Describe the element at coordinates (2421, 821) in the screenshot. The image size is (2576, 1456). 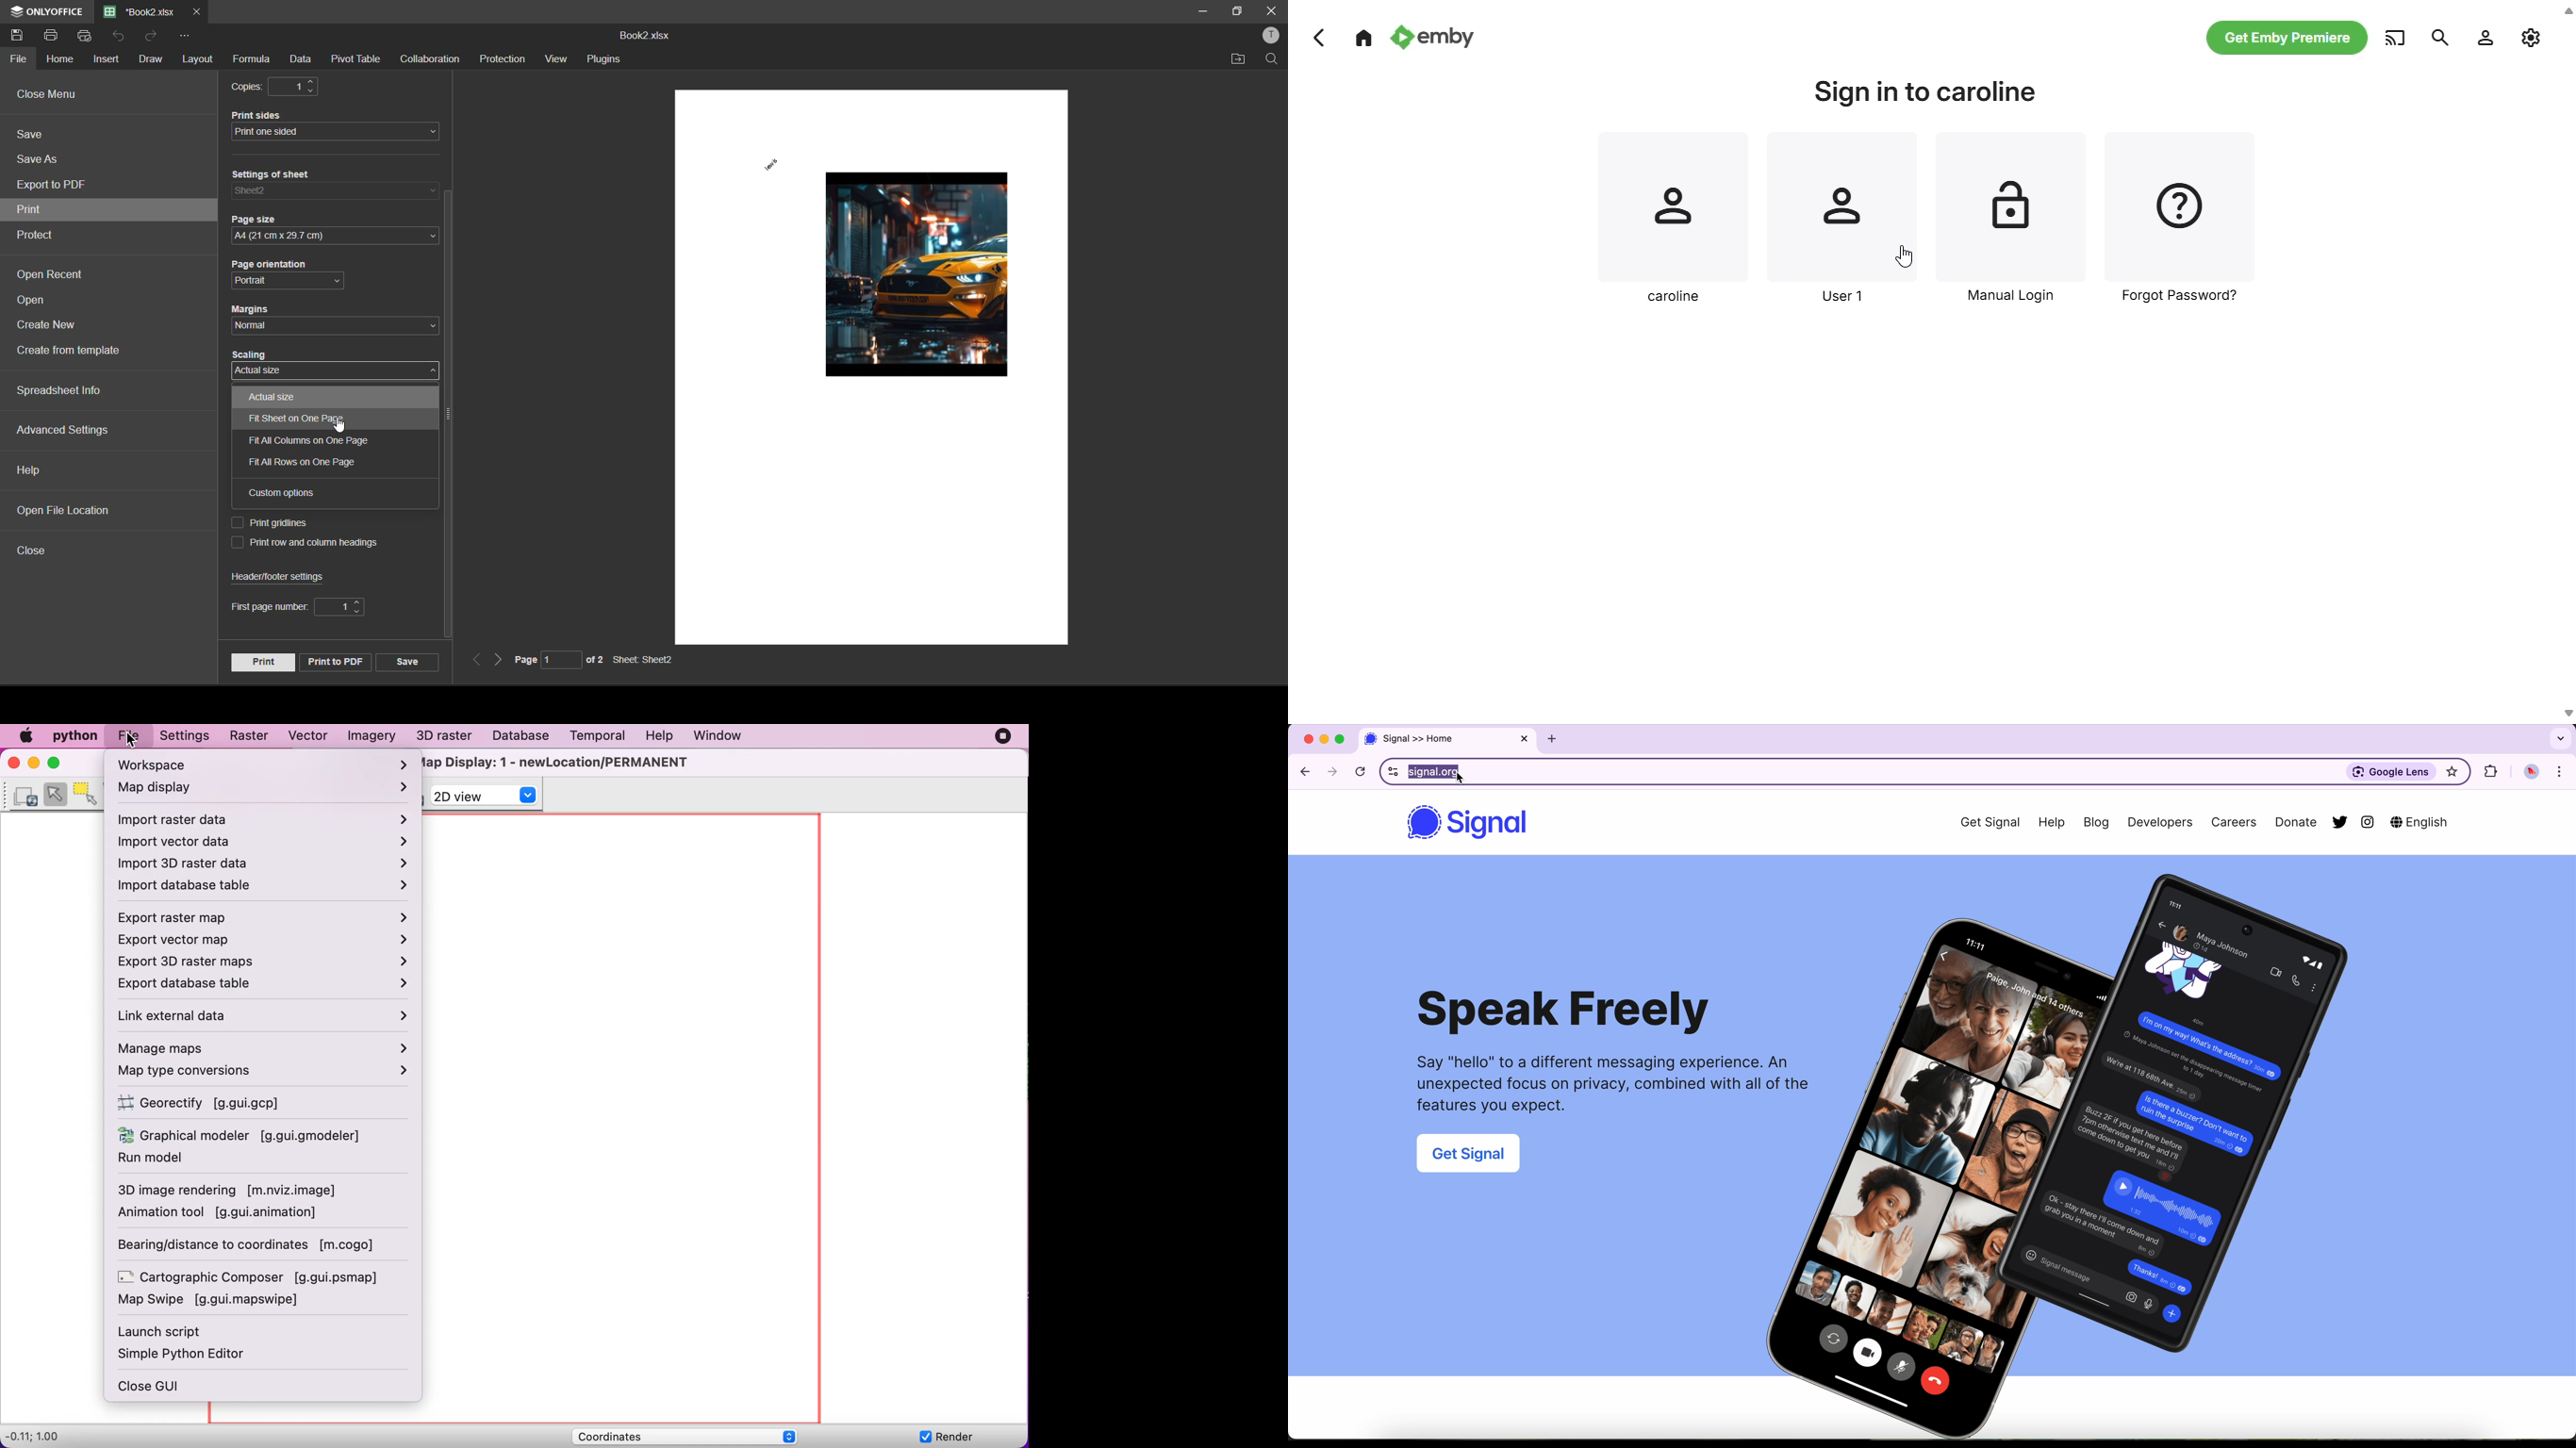
I see `English` at that location.